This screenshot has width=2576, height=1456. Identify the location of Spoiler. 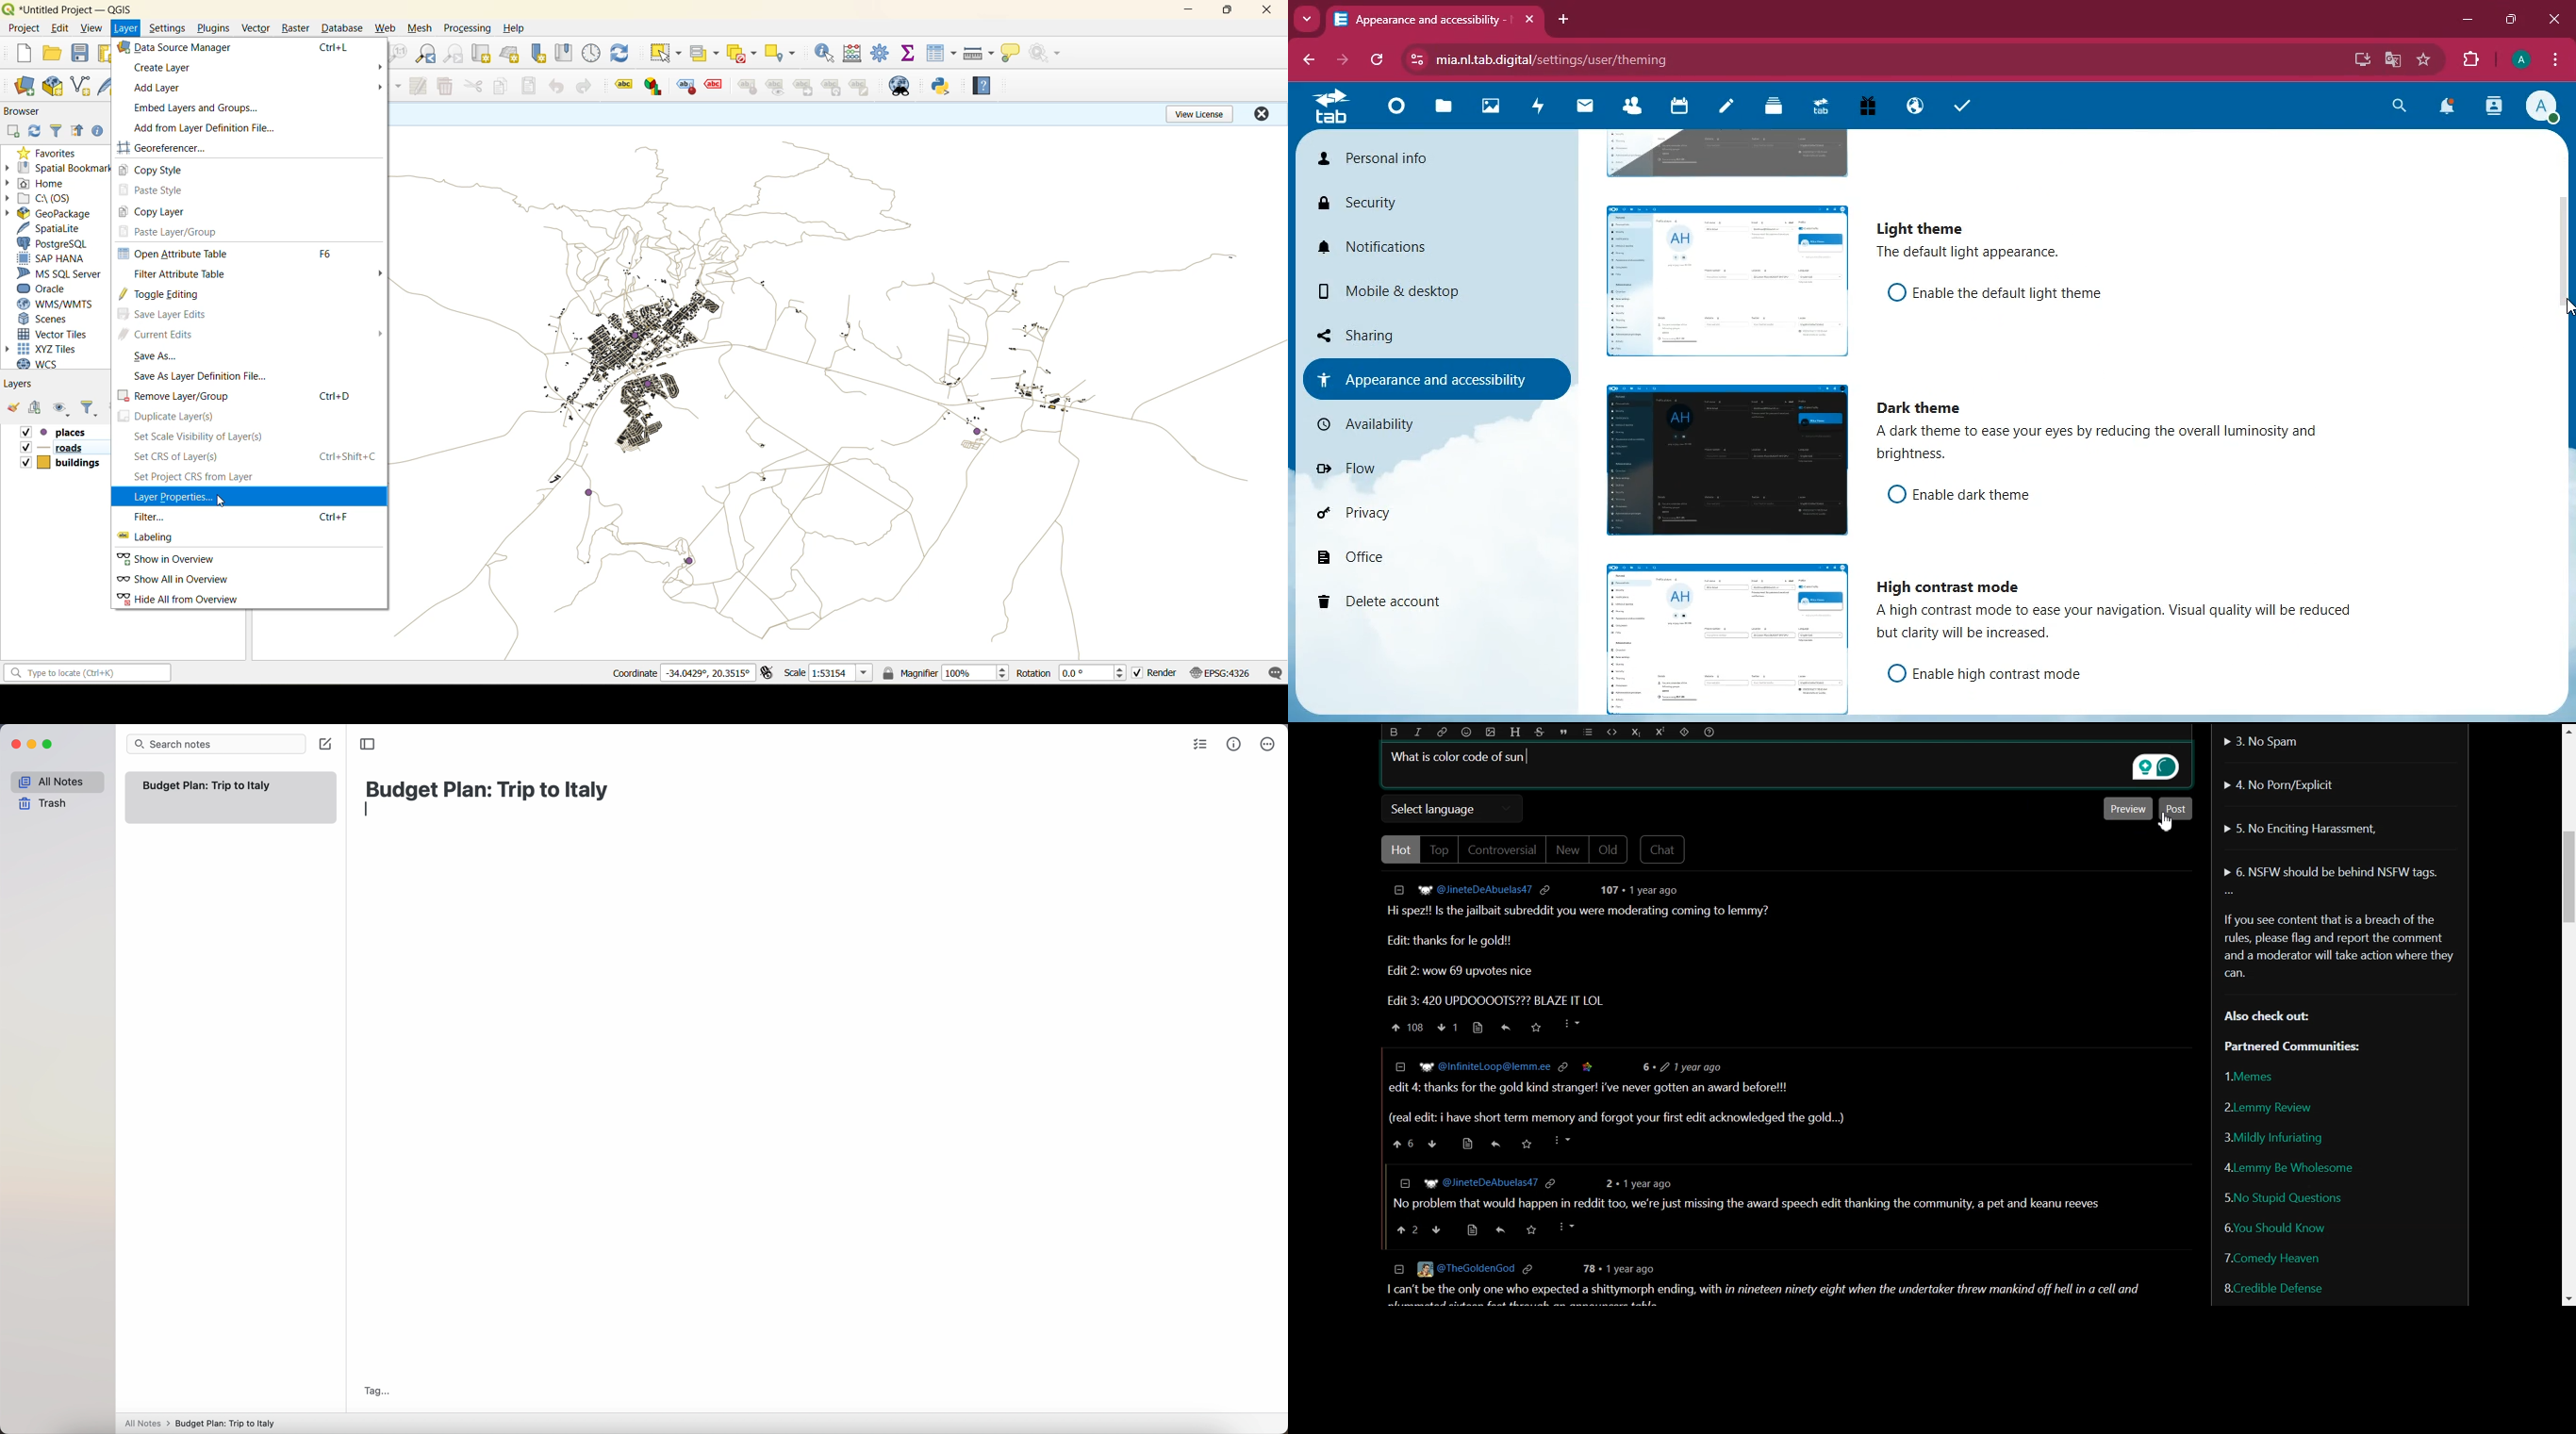
(1684, 732).